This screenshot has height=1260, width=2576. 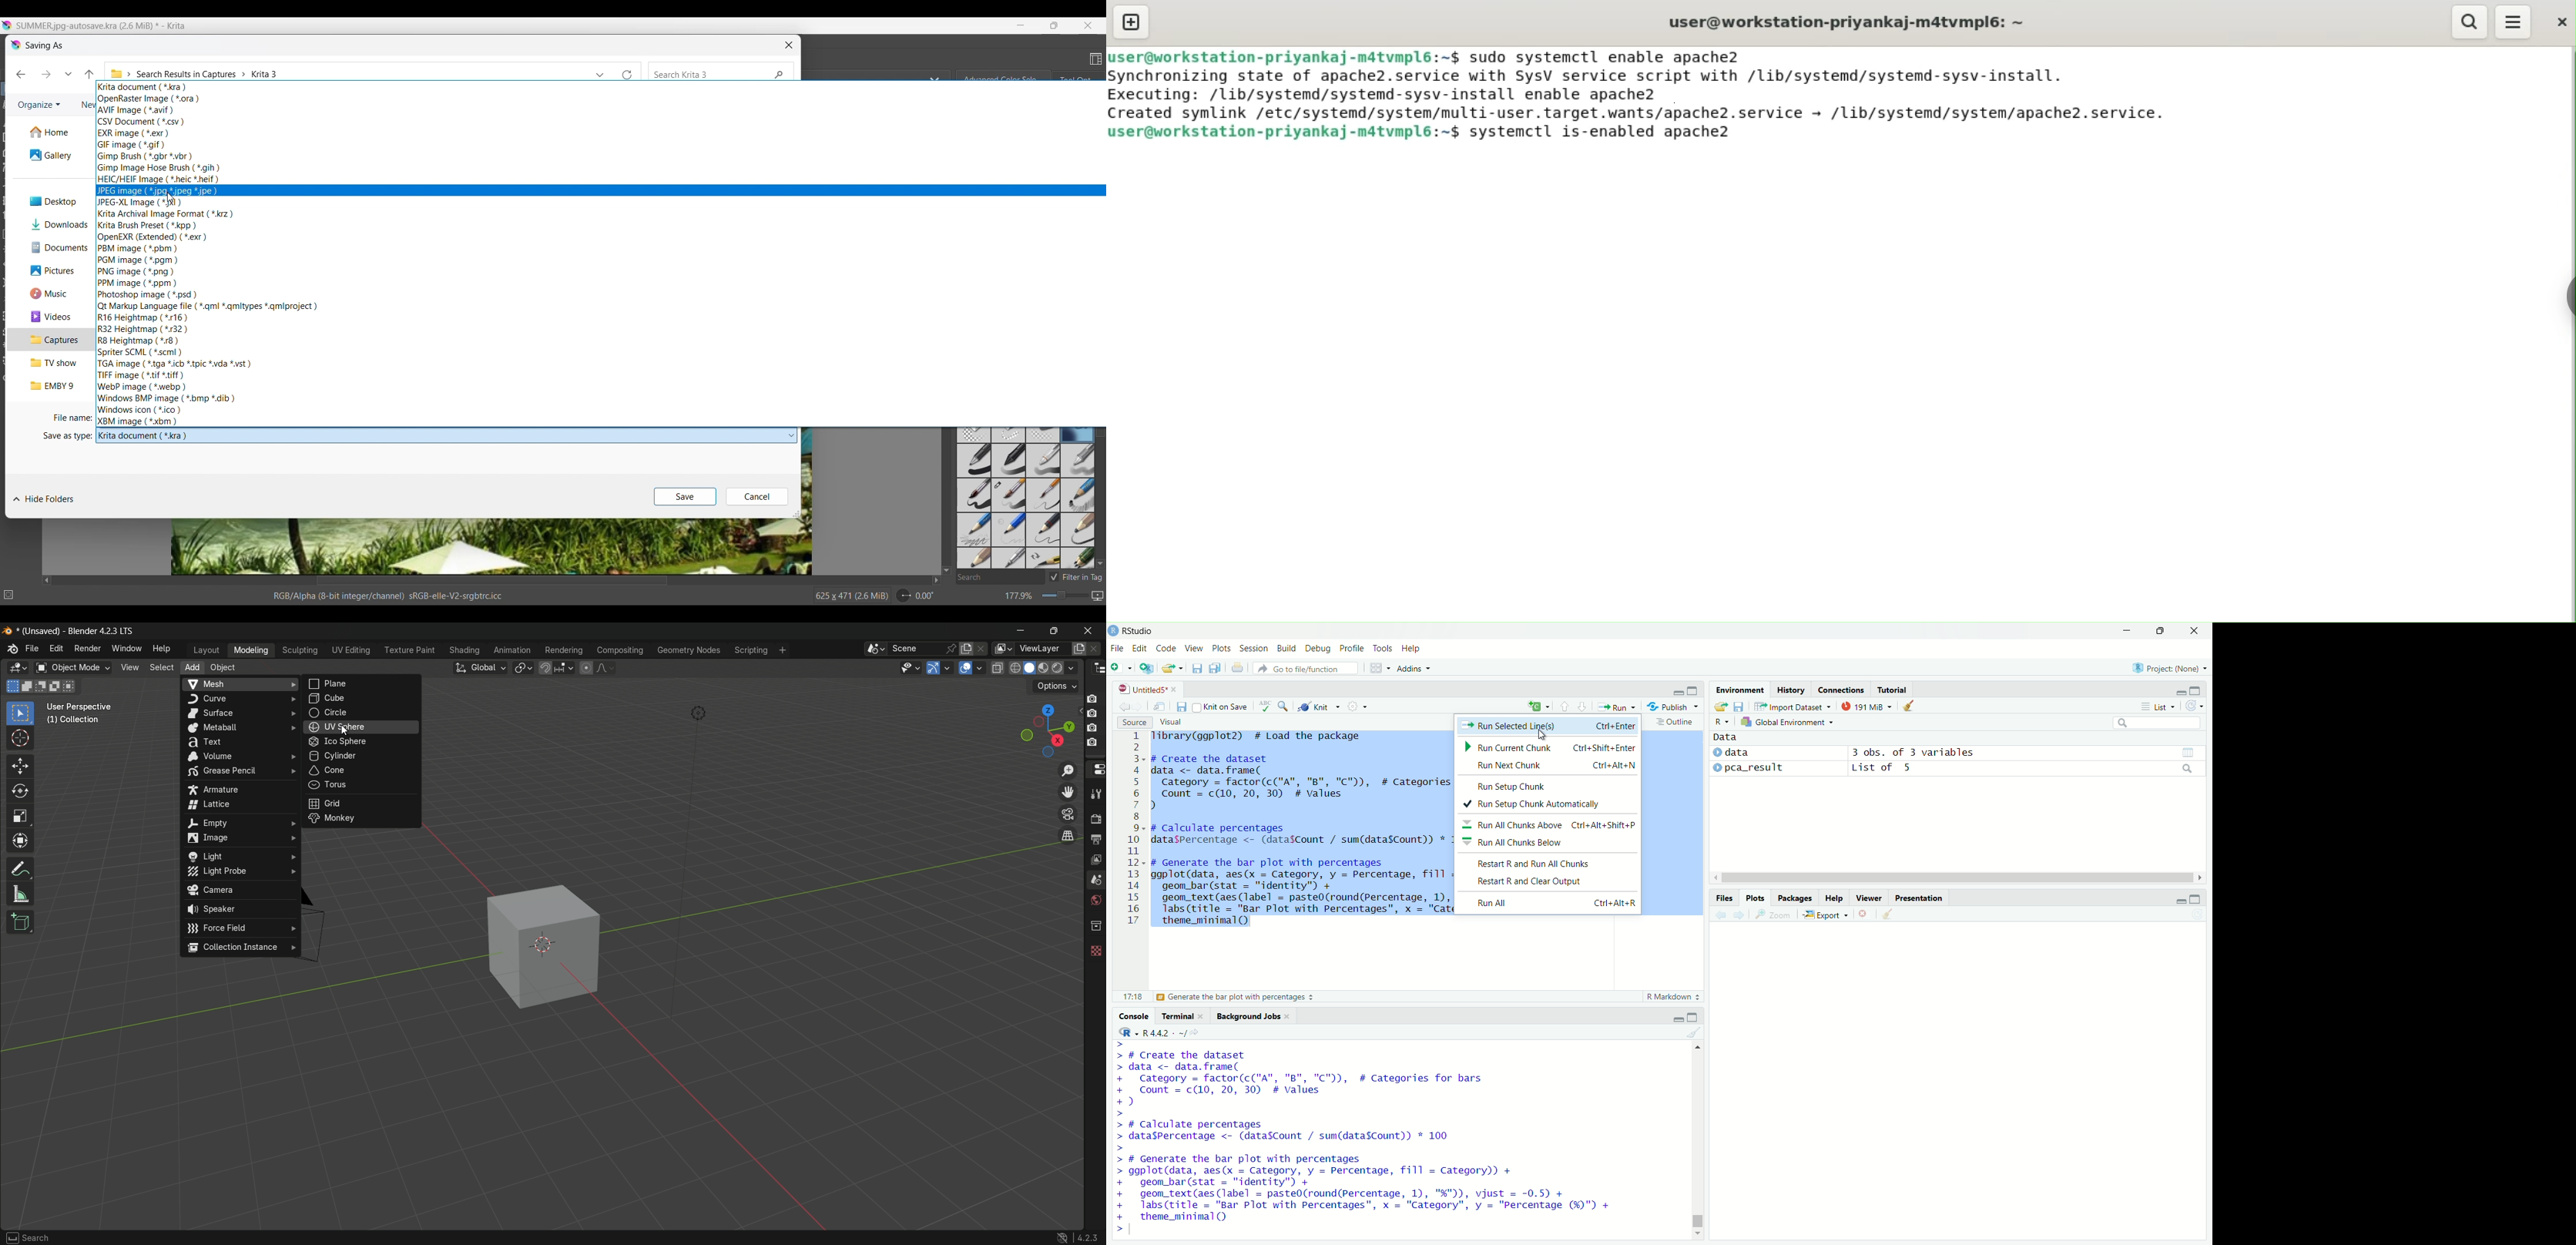 I want to click on Captures folder, current selection highlighted, so click(x=48, y=339).